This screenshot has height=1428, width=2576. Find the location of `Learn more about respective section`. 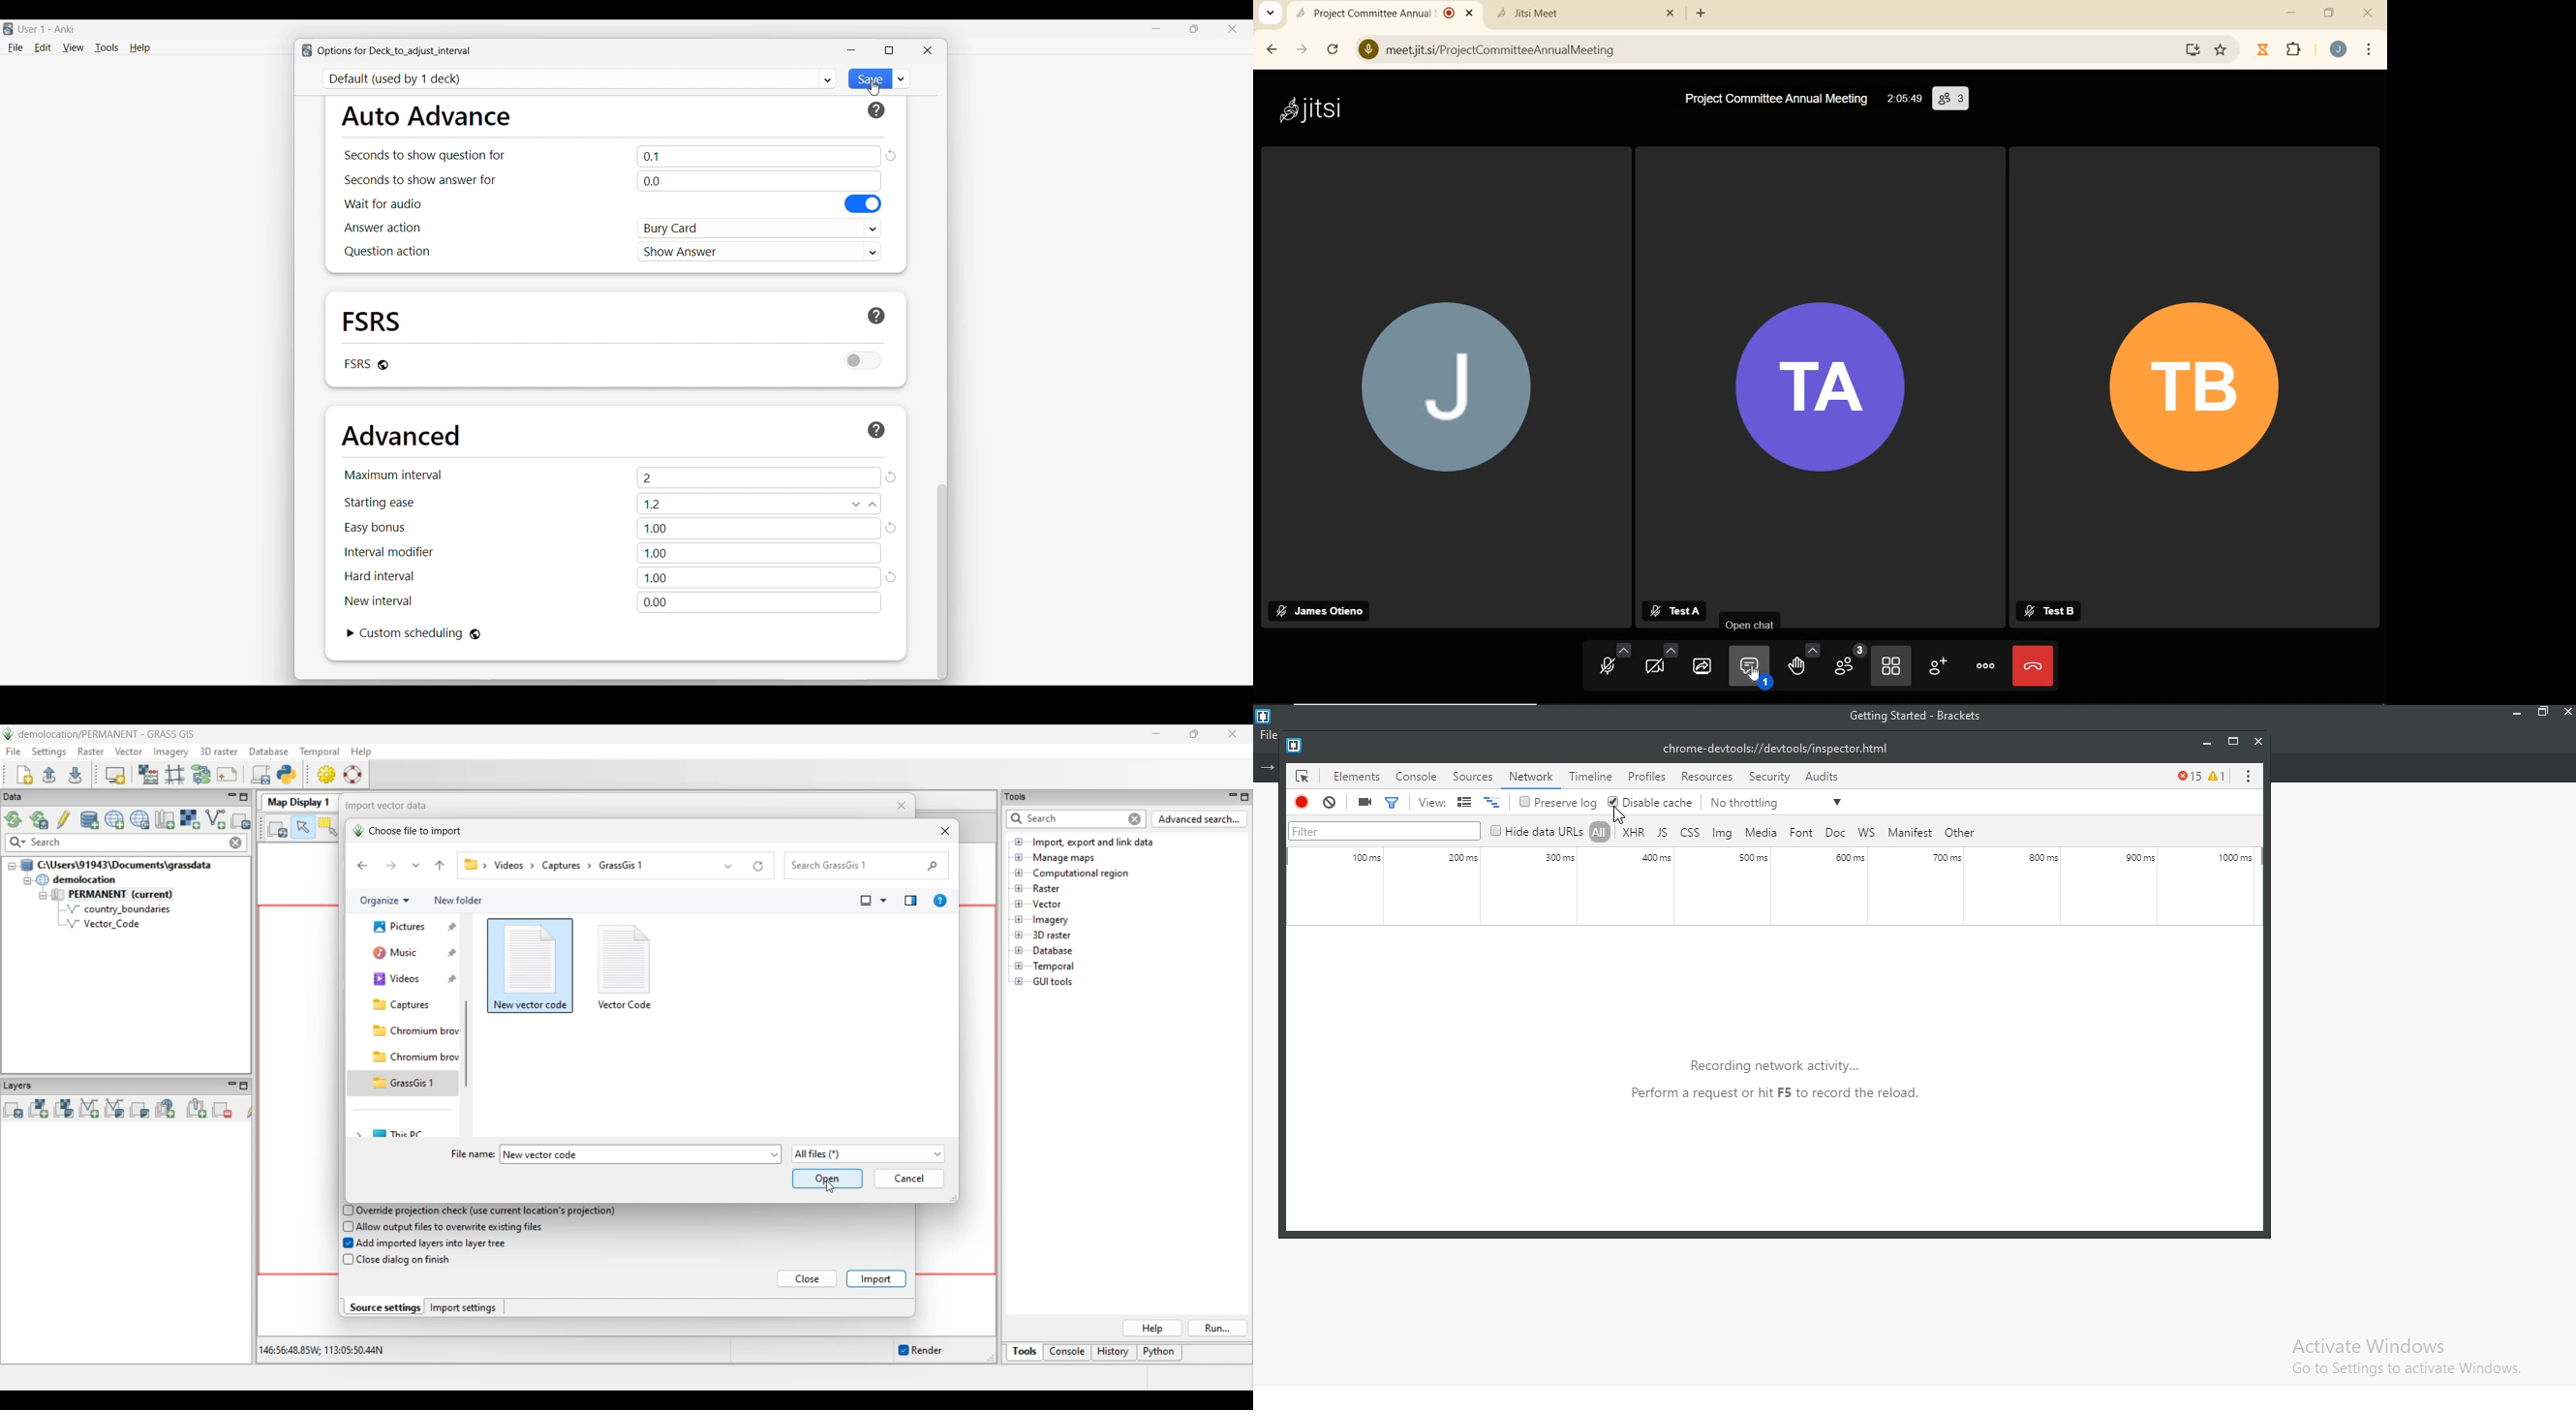

Learn more about respective section is located at coordinates (877, 110).